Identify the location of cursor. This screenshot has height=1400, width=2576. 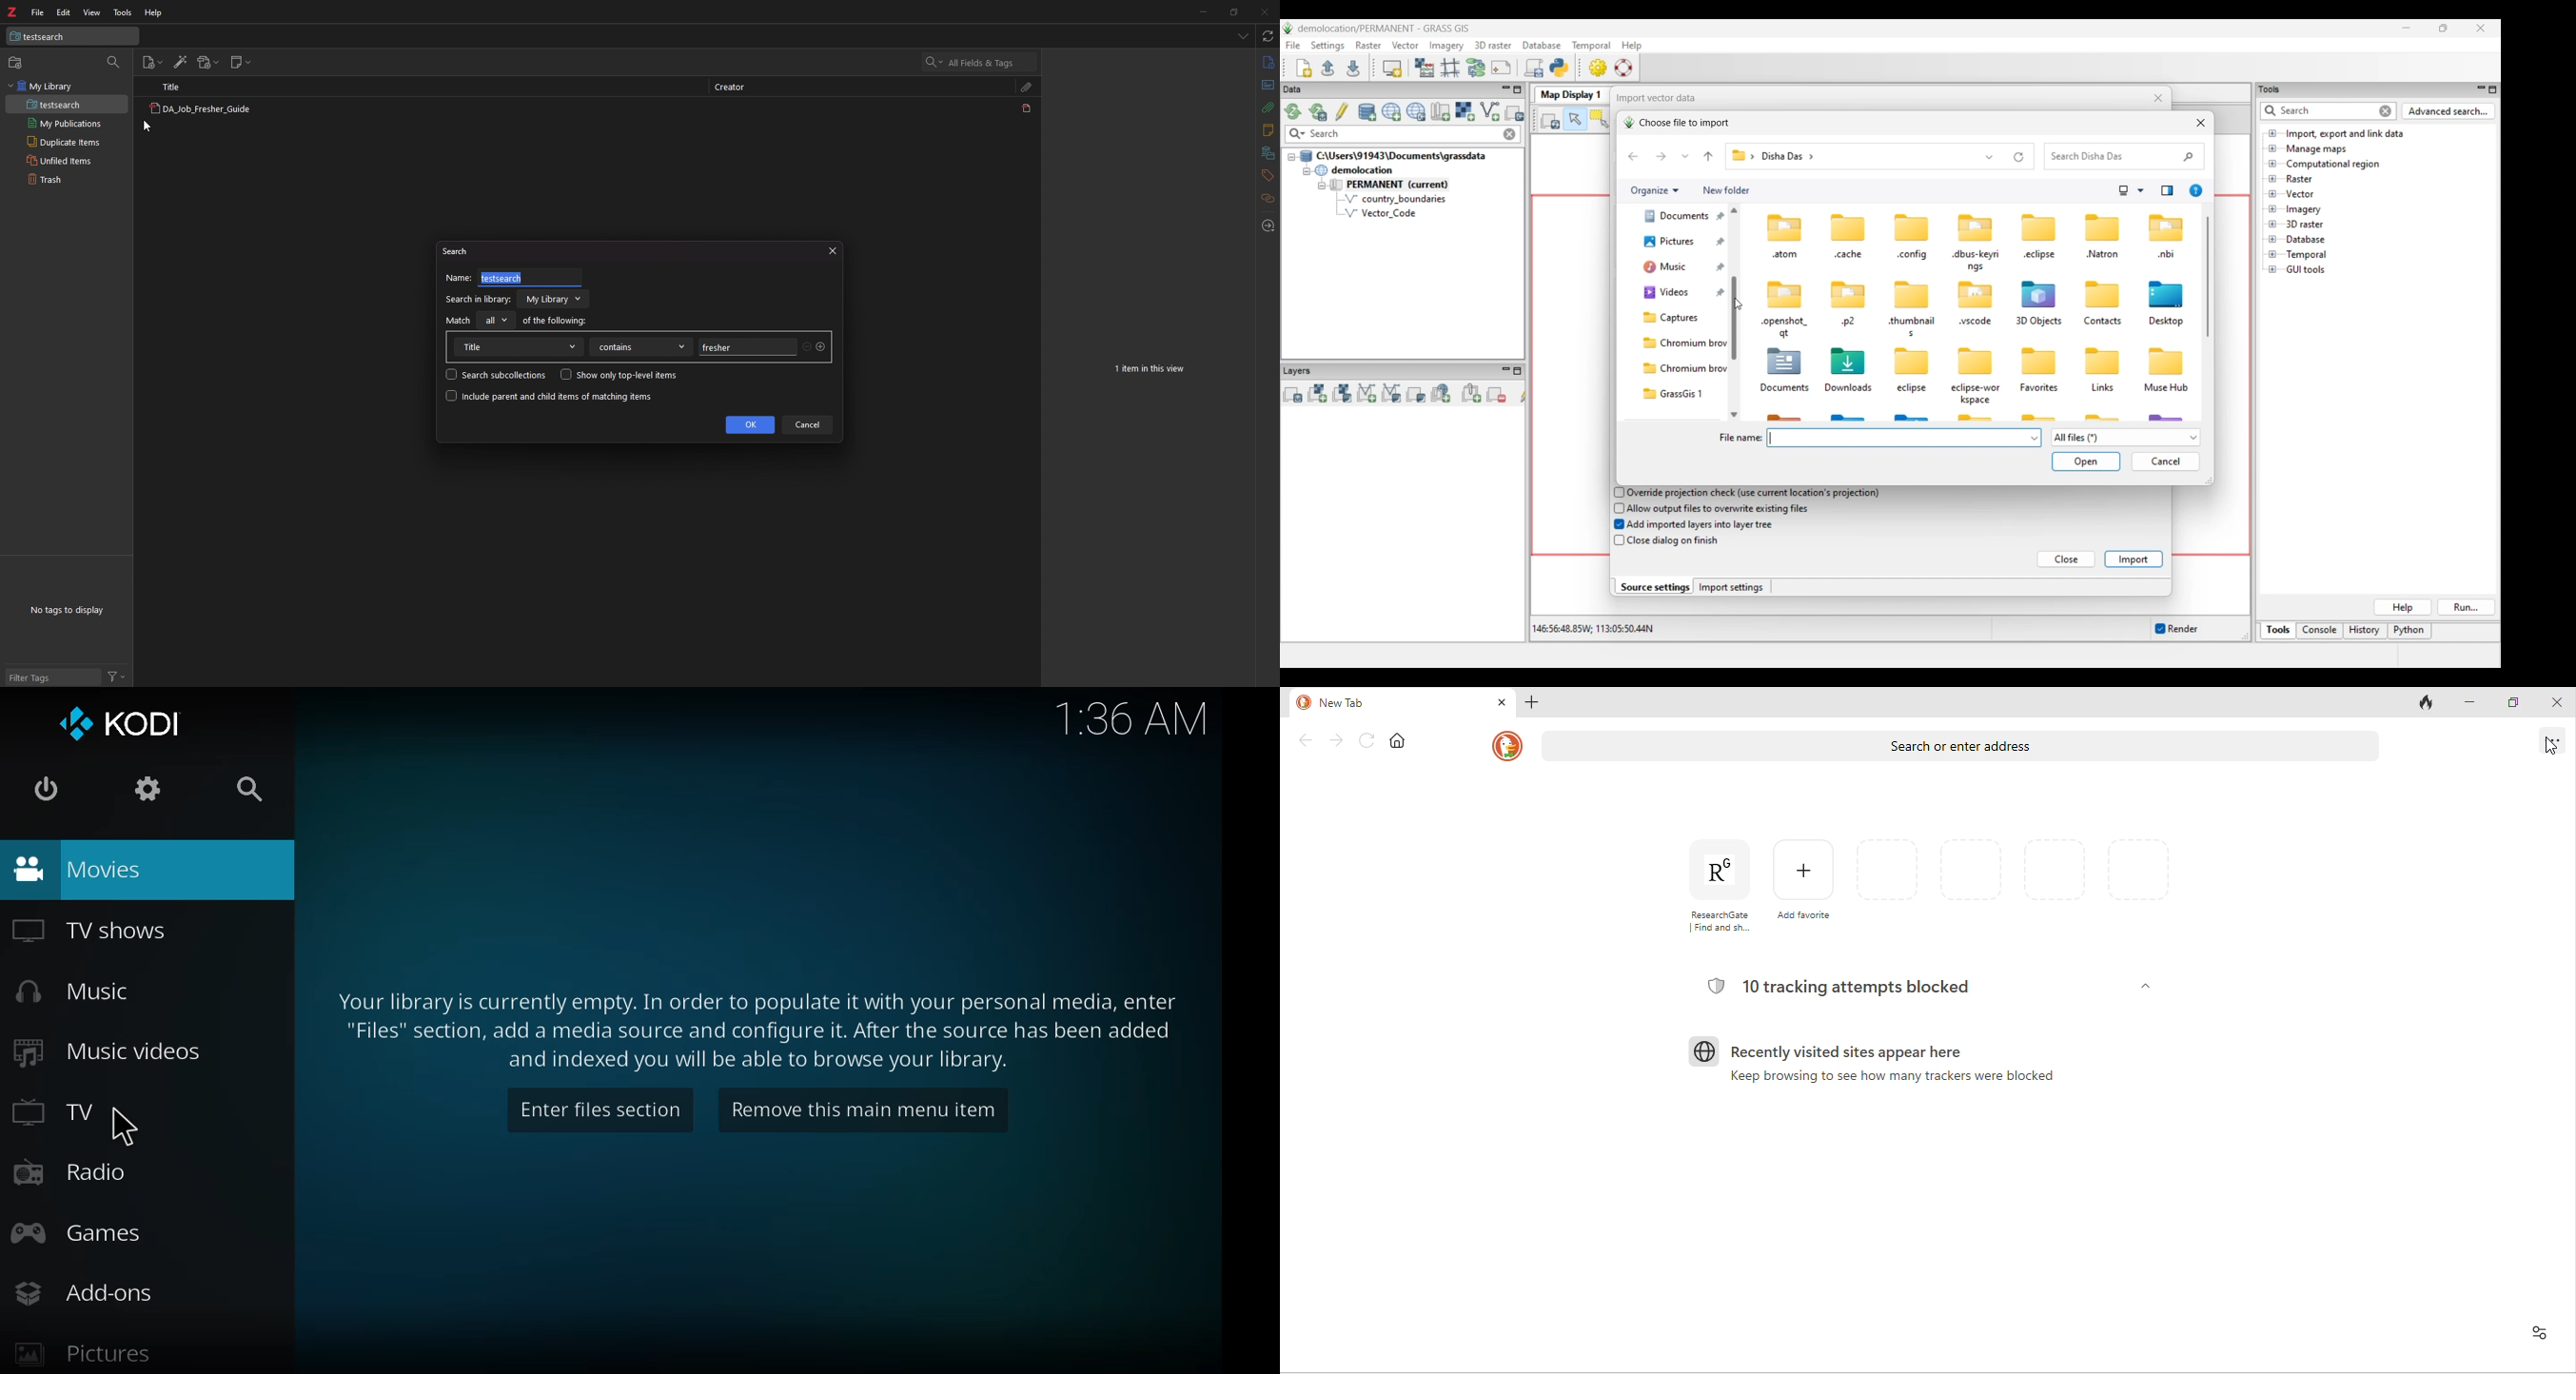
(134, 1129).